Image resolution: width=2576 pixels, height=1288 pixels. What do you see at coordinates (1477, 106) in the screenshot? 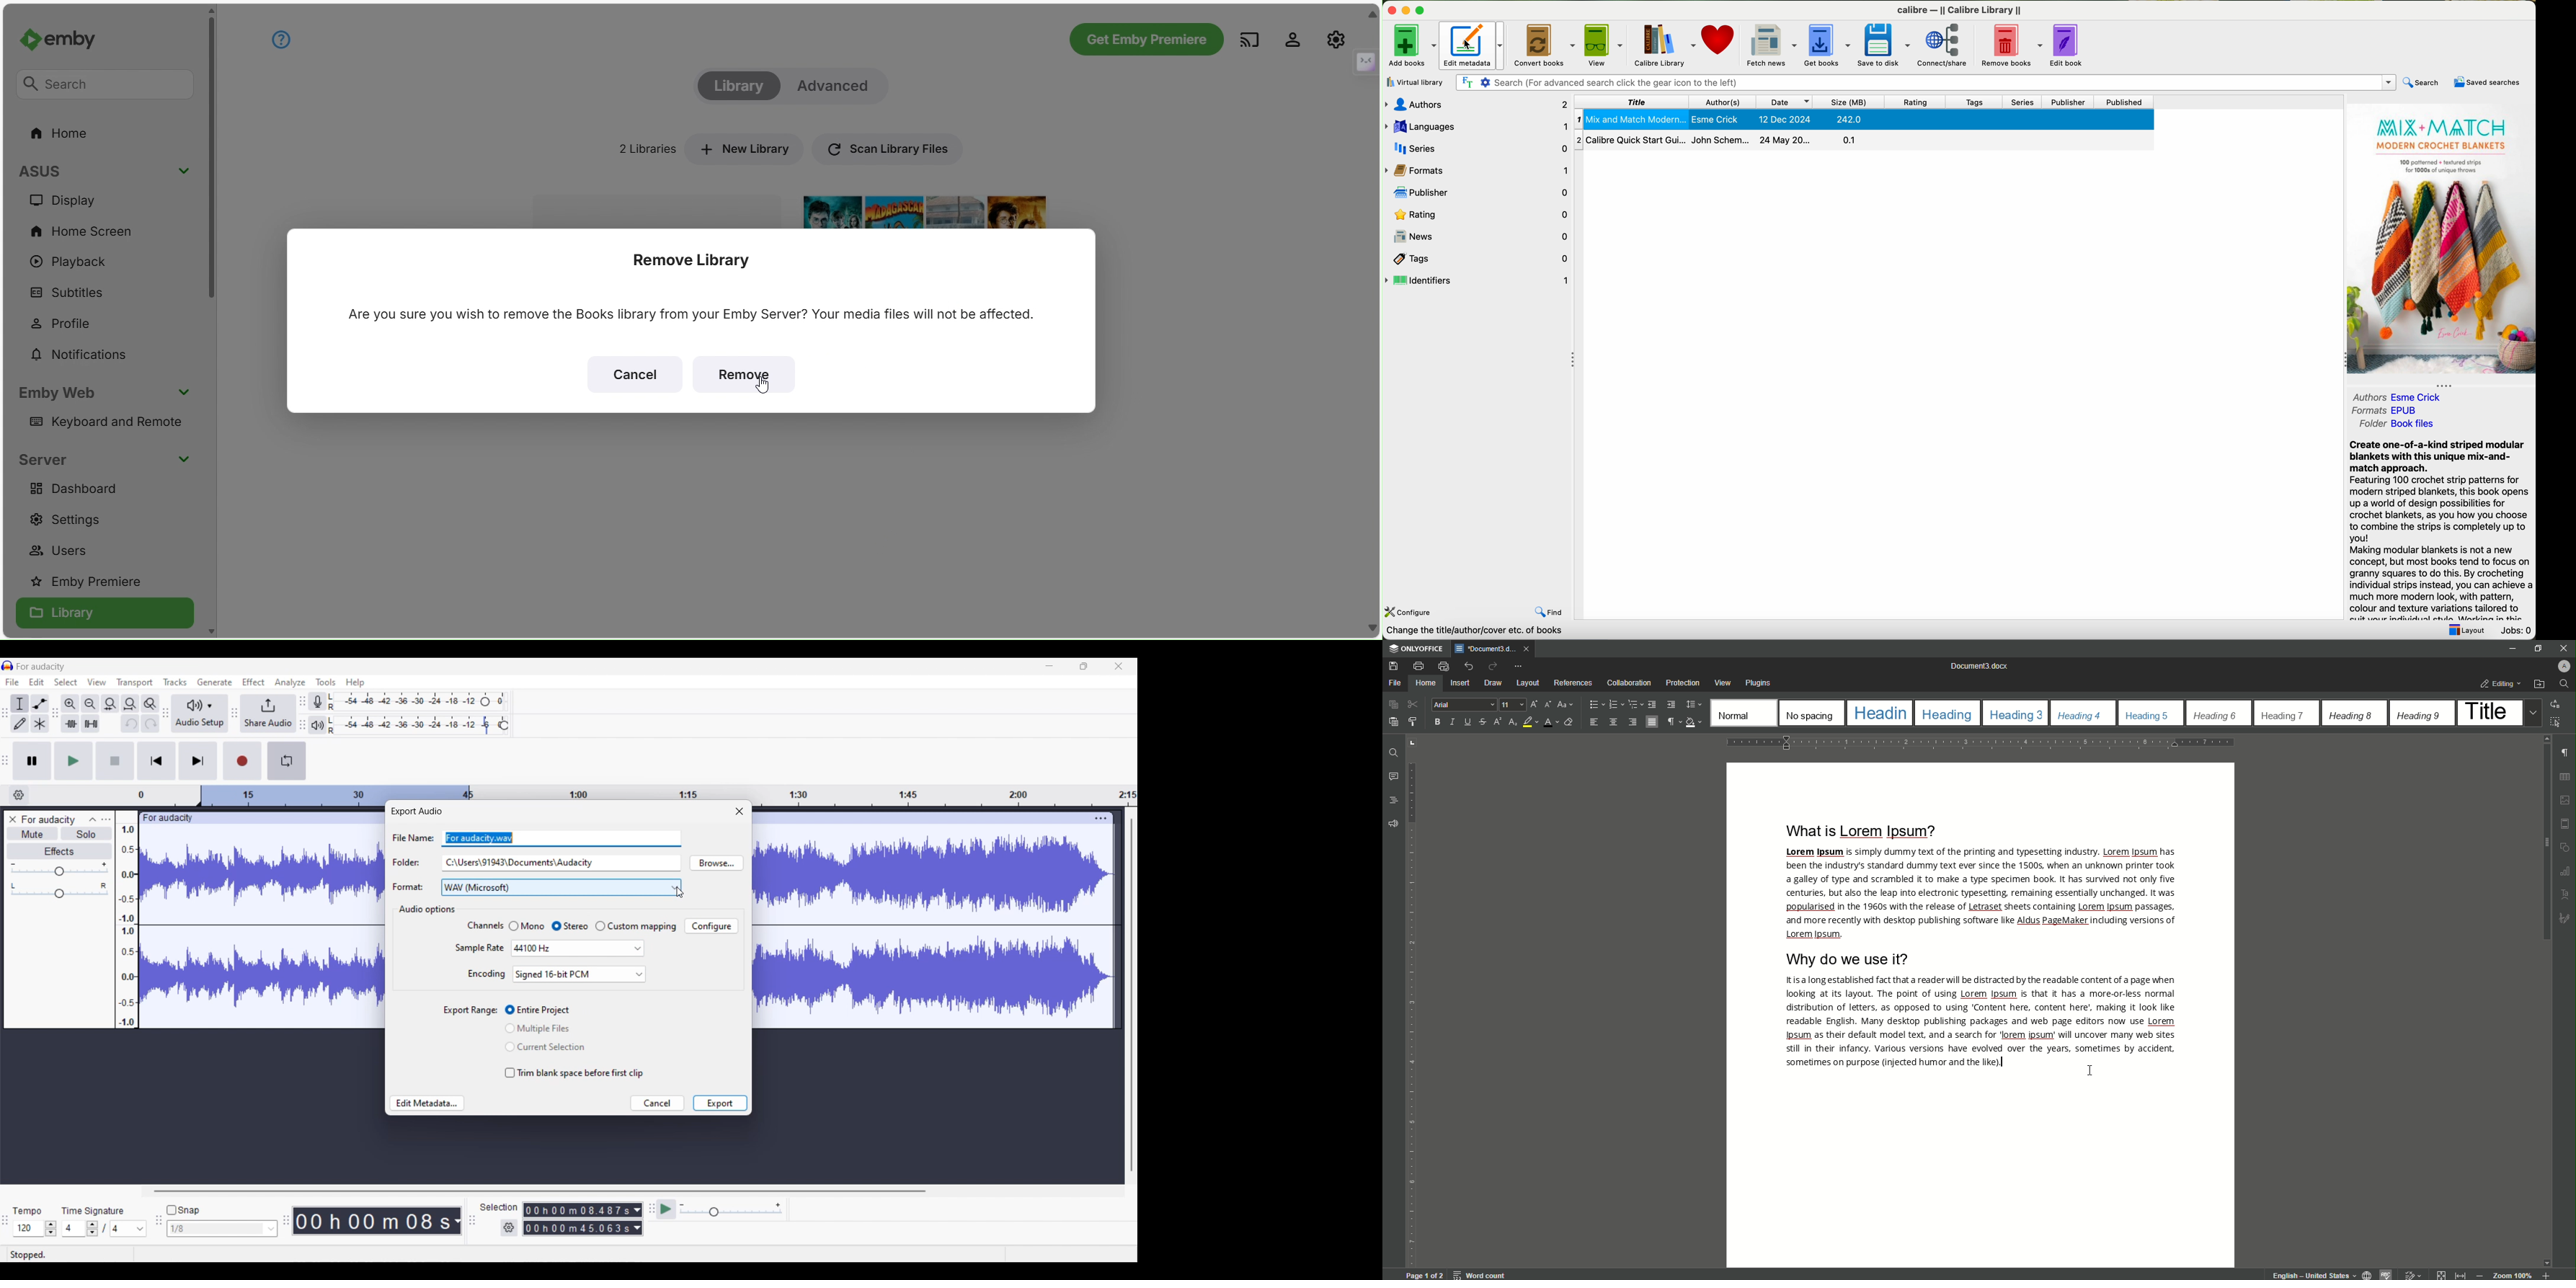
I see `authors` at bounding box center [1477, 106].